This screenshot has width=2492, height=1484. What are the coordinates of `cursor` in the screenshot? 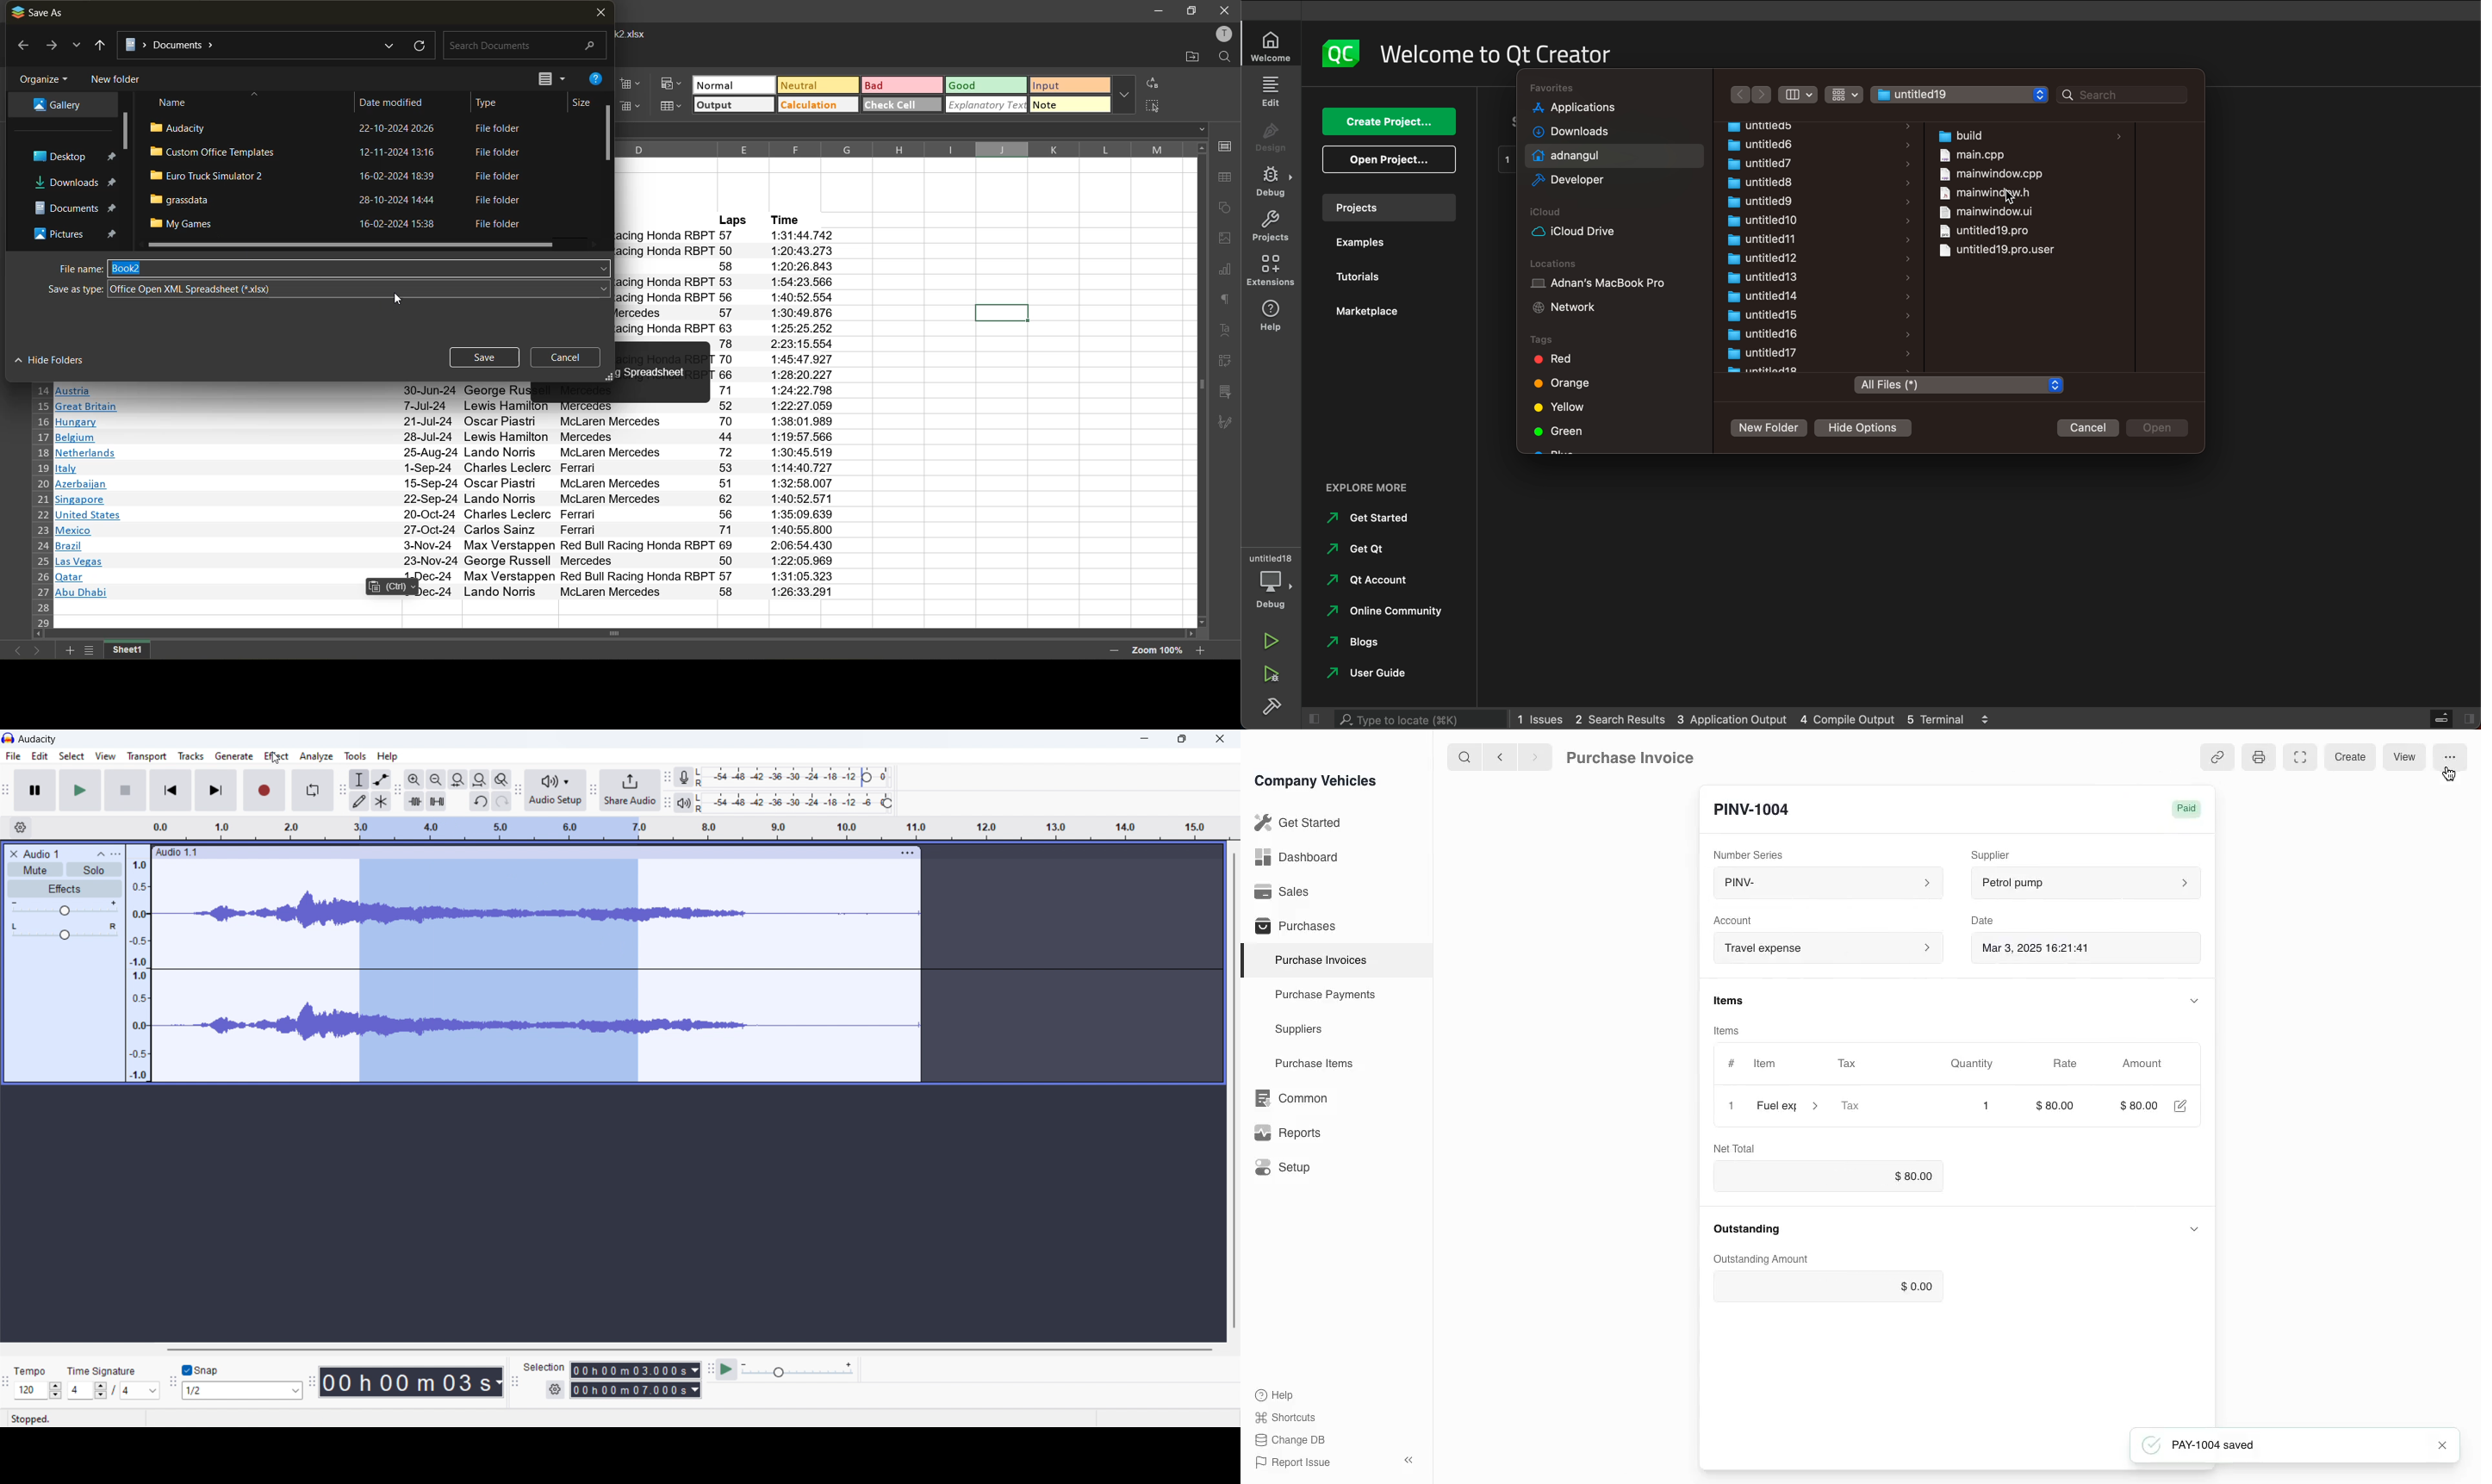 It's located at (275, 758).